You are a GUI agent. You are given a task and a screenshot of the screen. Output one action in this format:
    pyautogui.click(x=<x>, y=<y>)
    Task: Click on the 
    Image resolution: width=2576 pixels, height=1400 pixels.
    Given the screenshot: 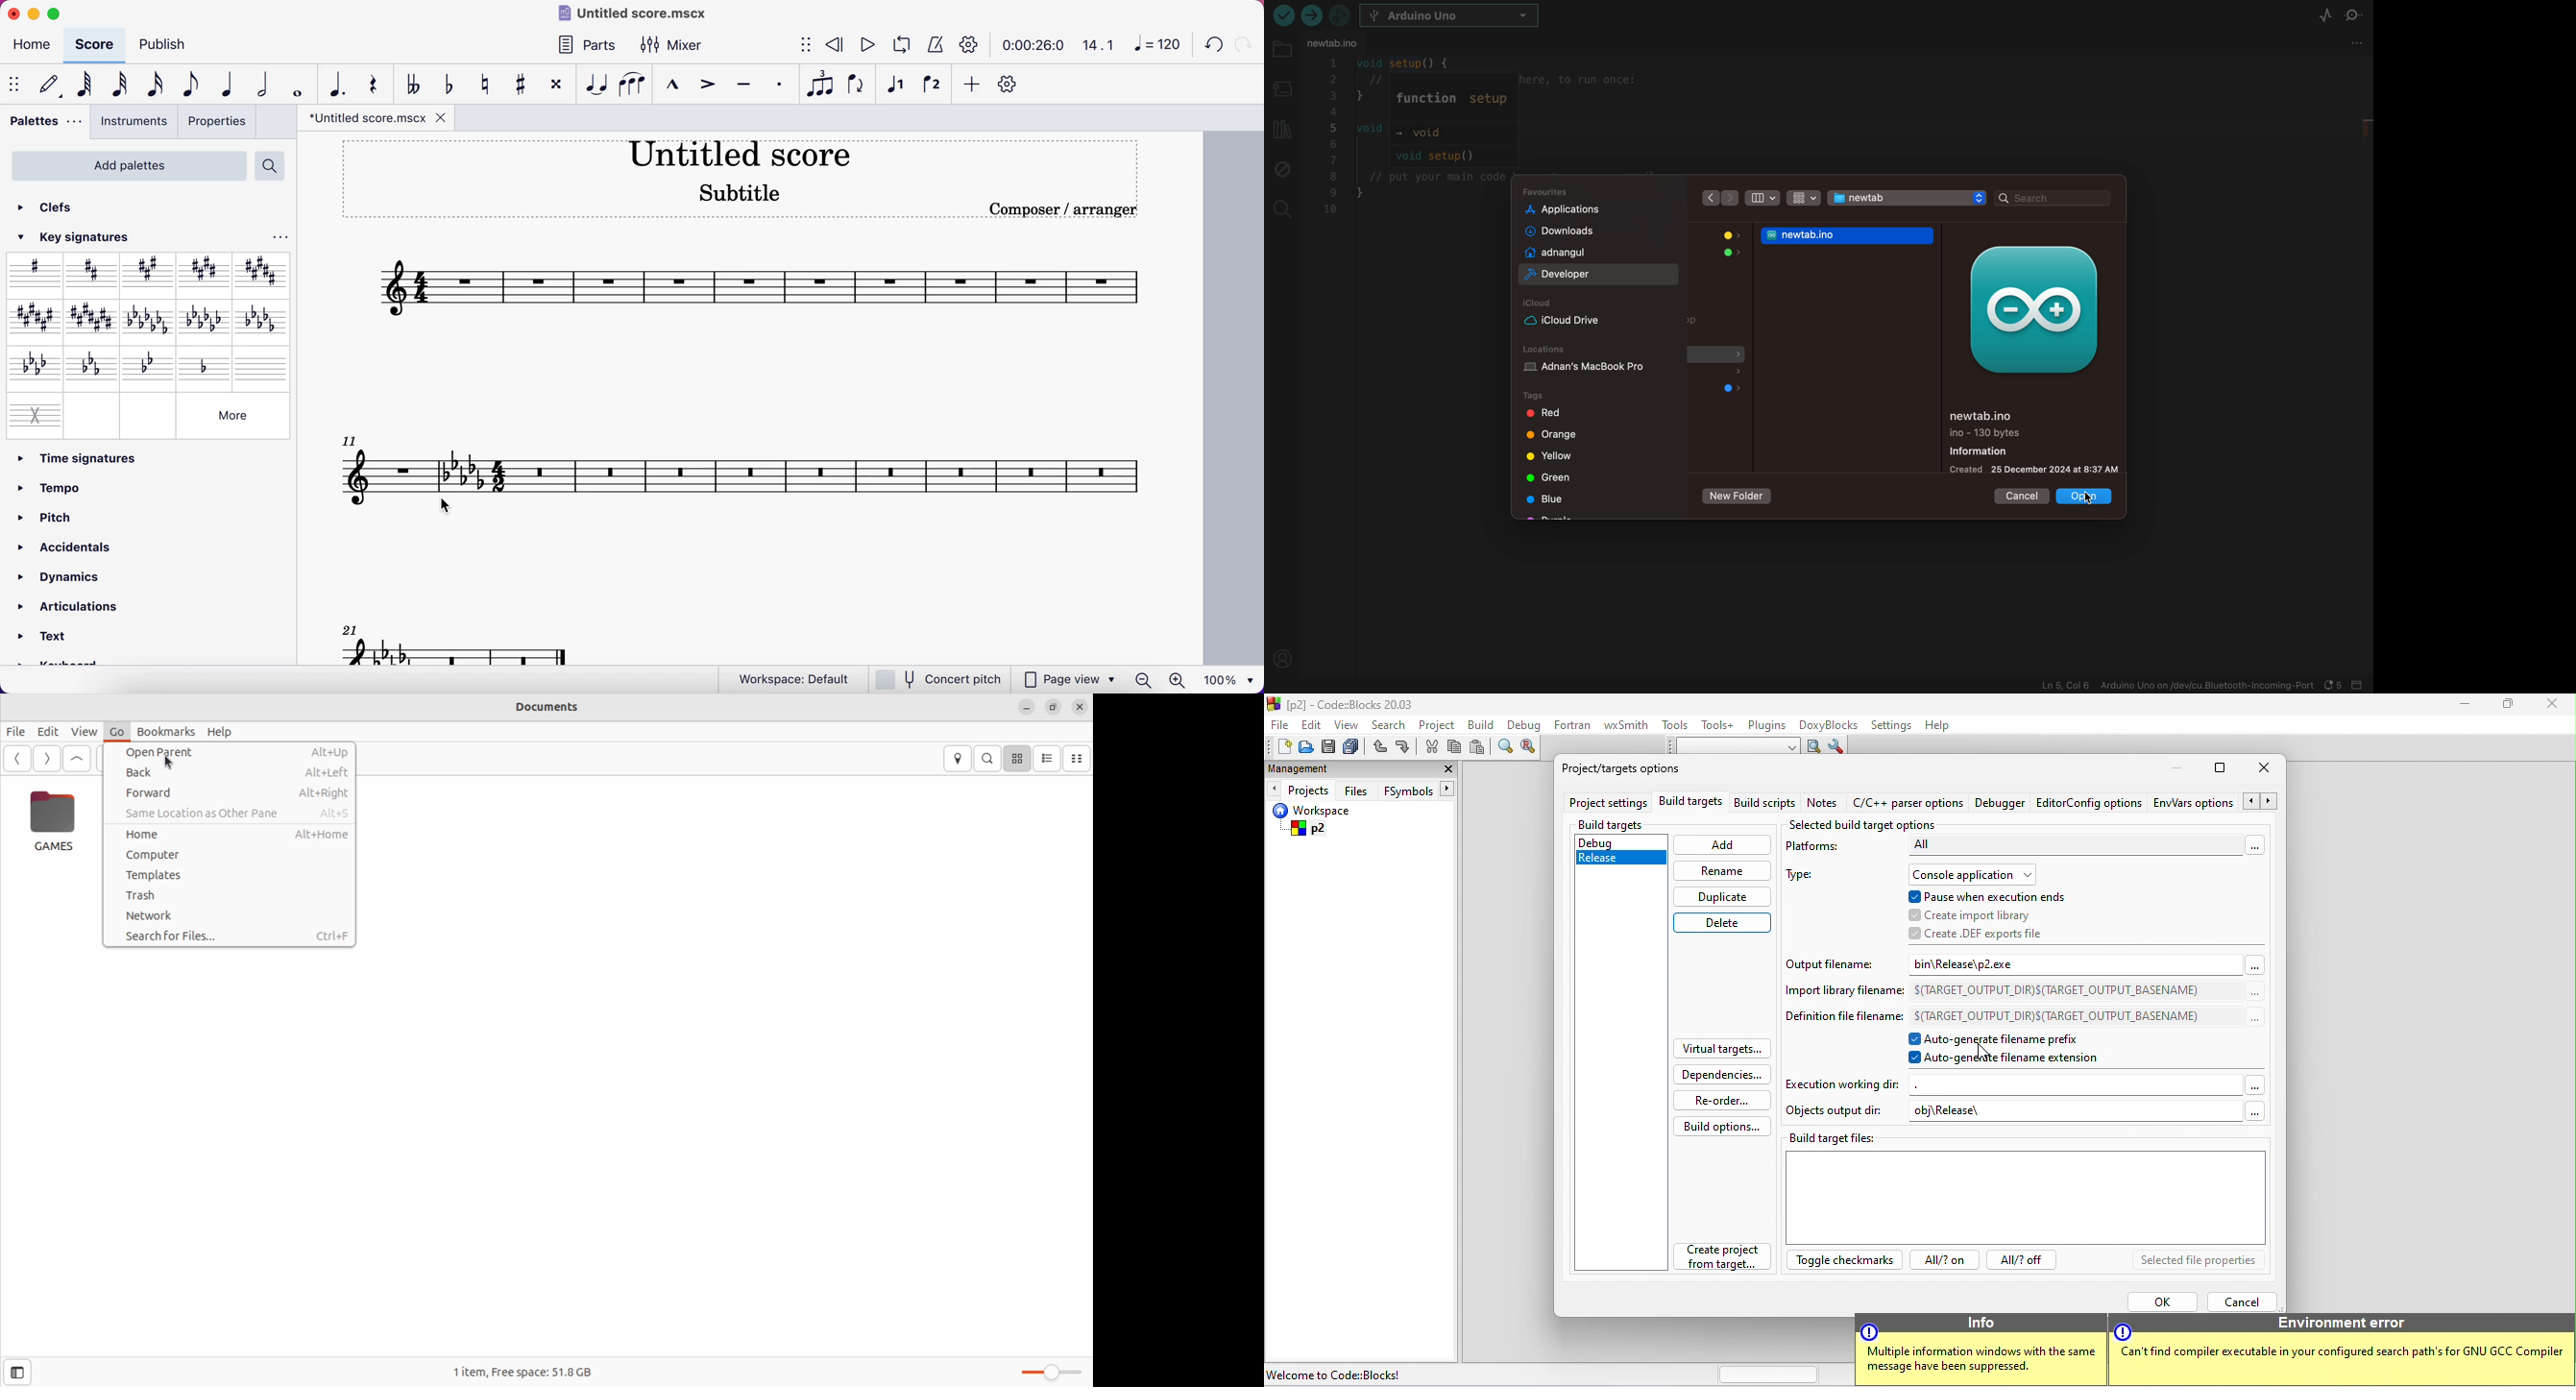 What is the action you would take?
    pyautogui.click(x=234, y=415)
    